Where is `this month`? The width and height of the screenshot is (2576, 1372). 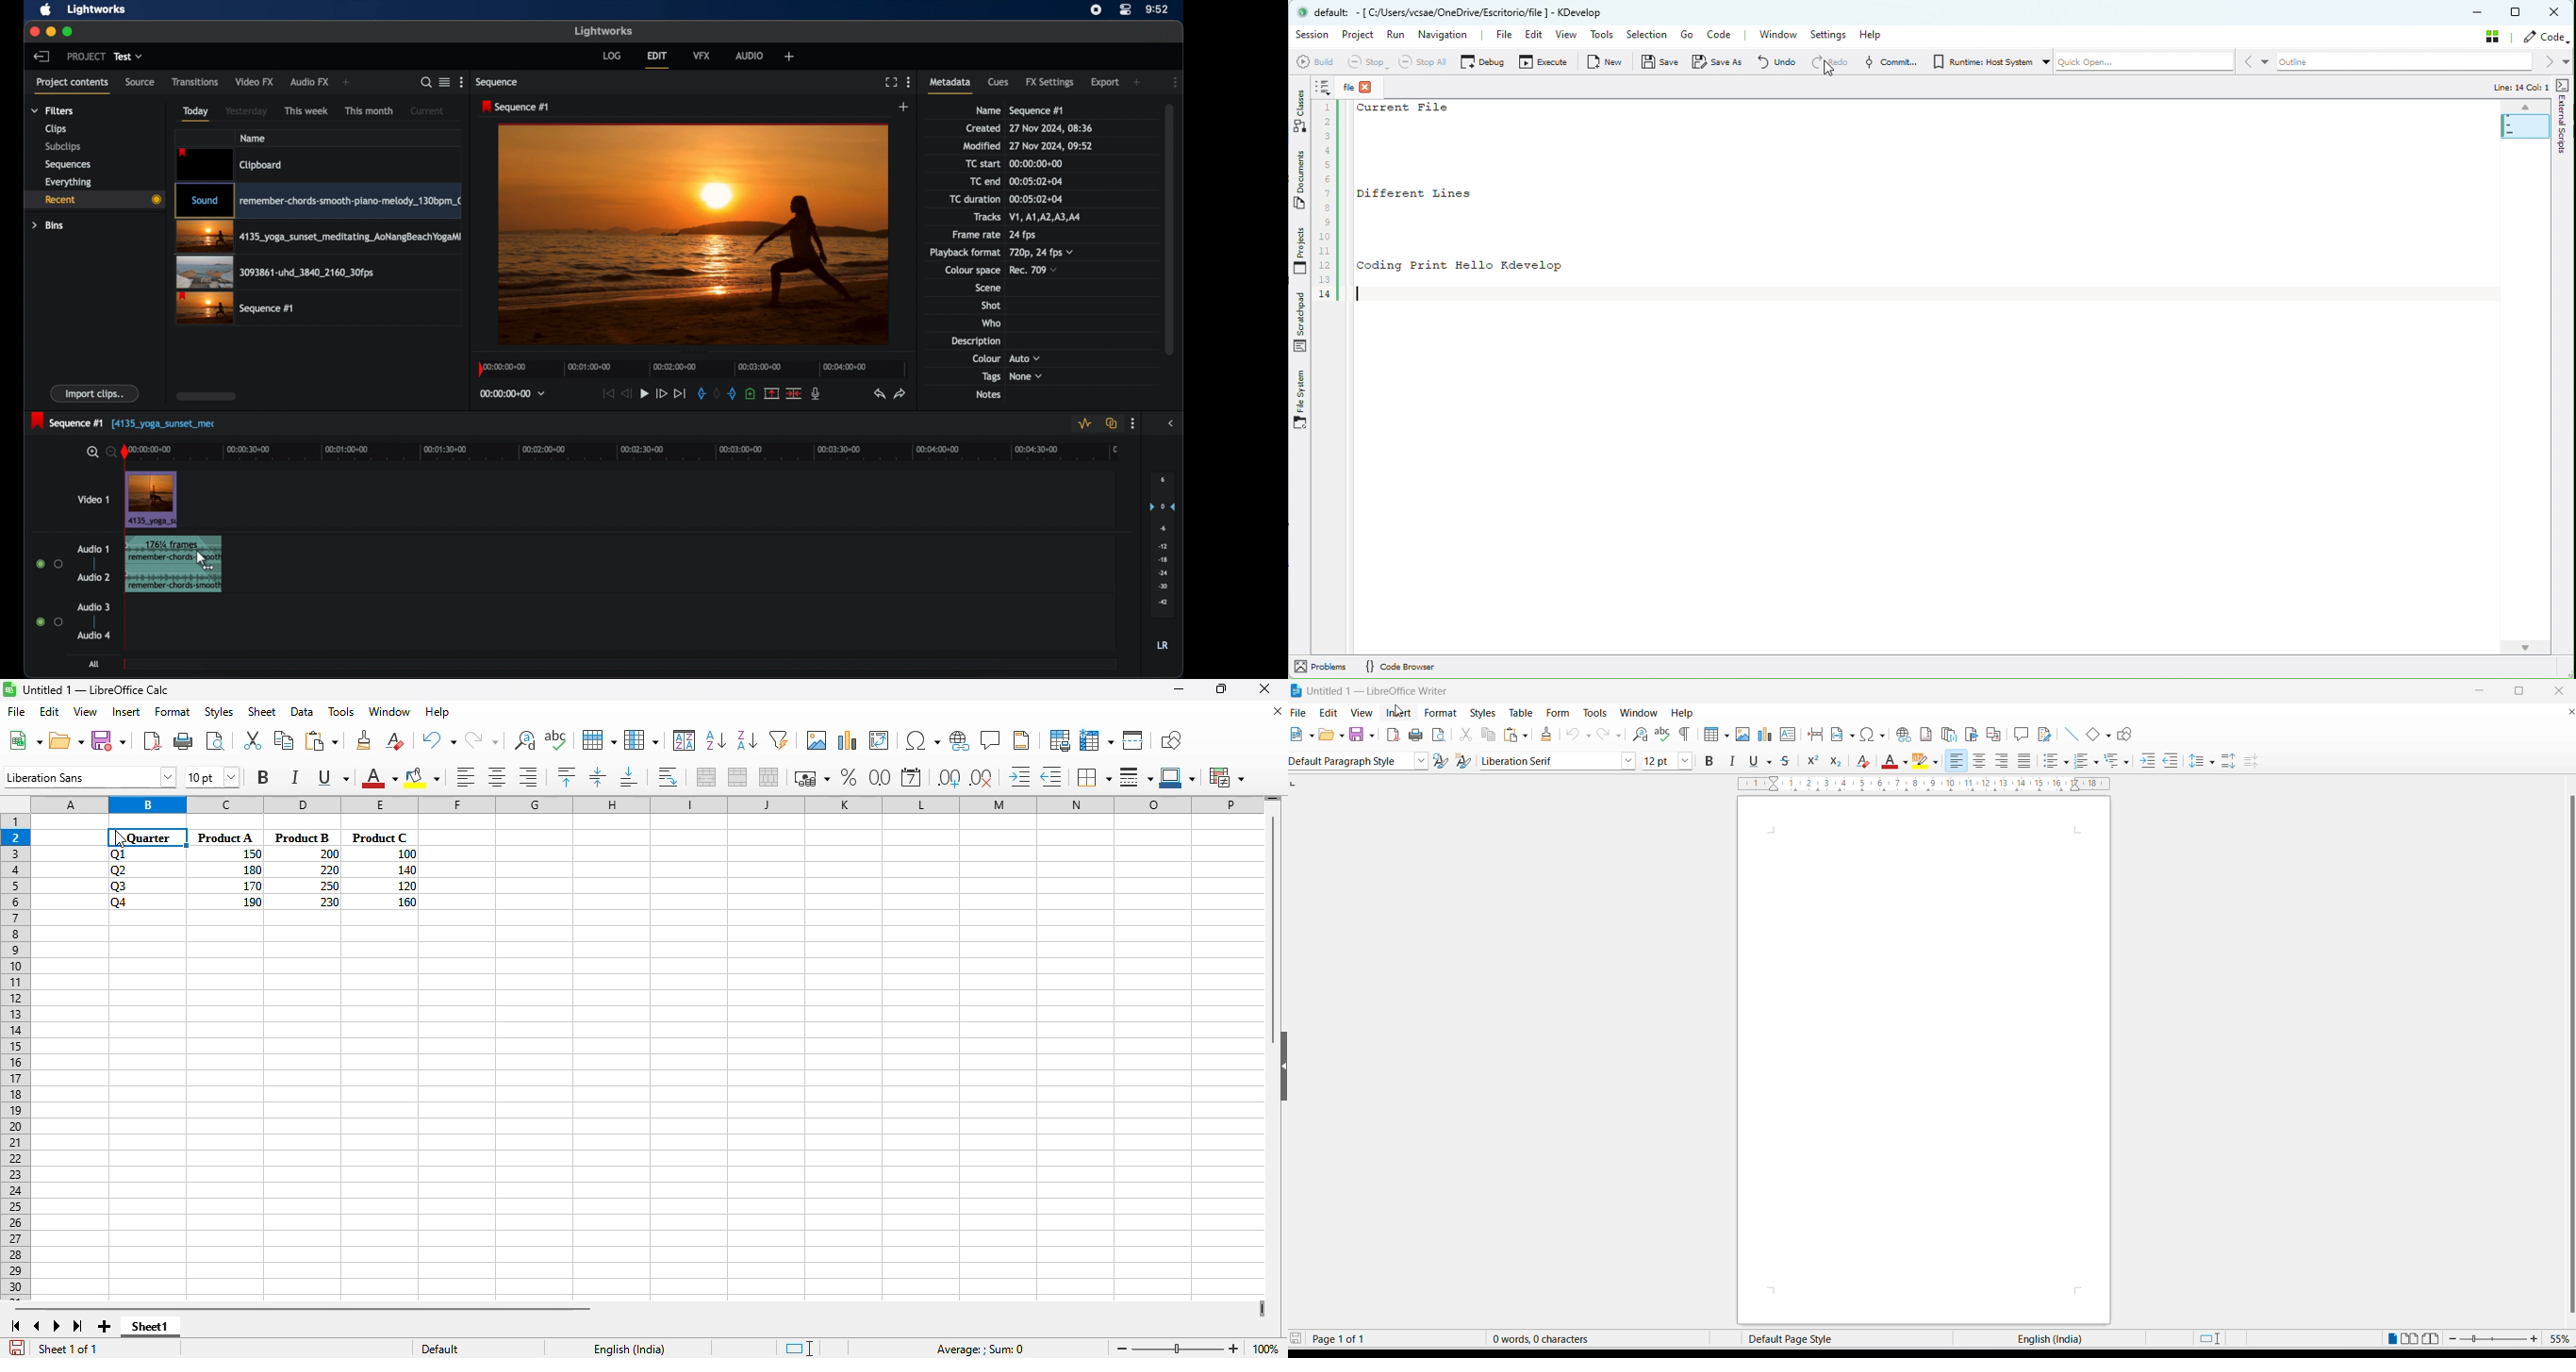 this month is located at coordinates (370, 111).